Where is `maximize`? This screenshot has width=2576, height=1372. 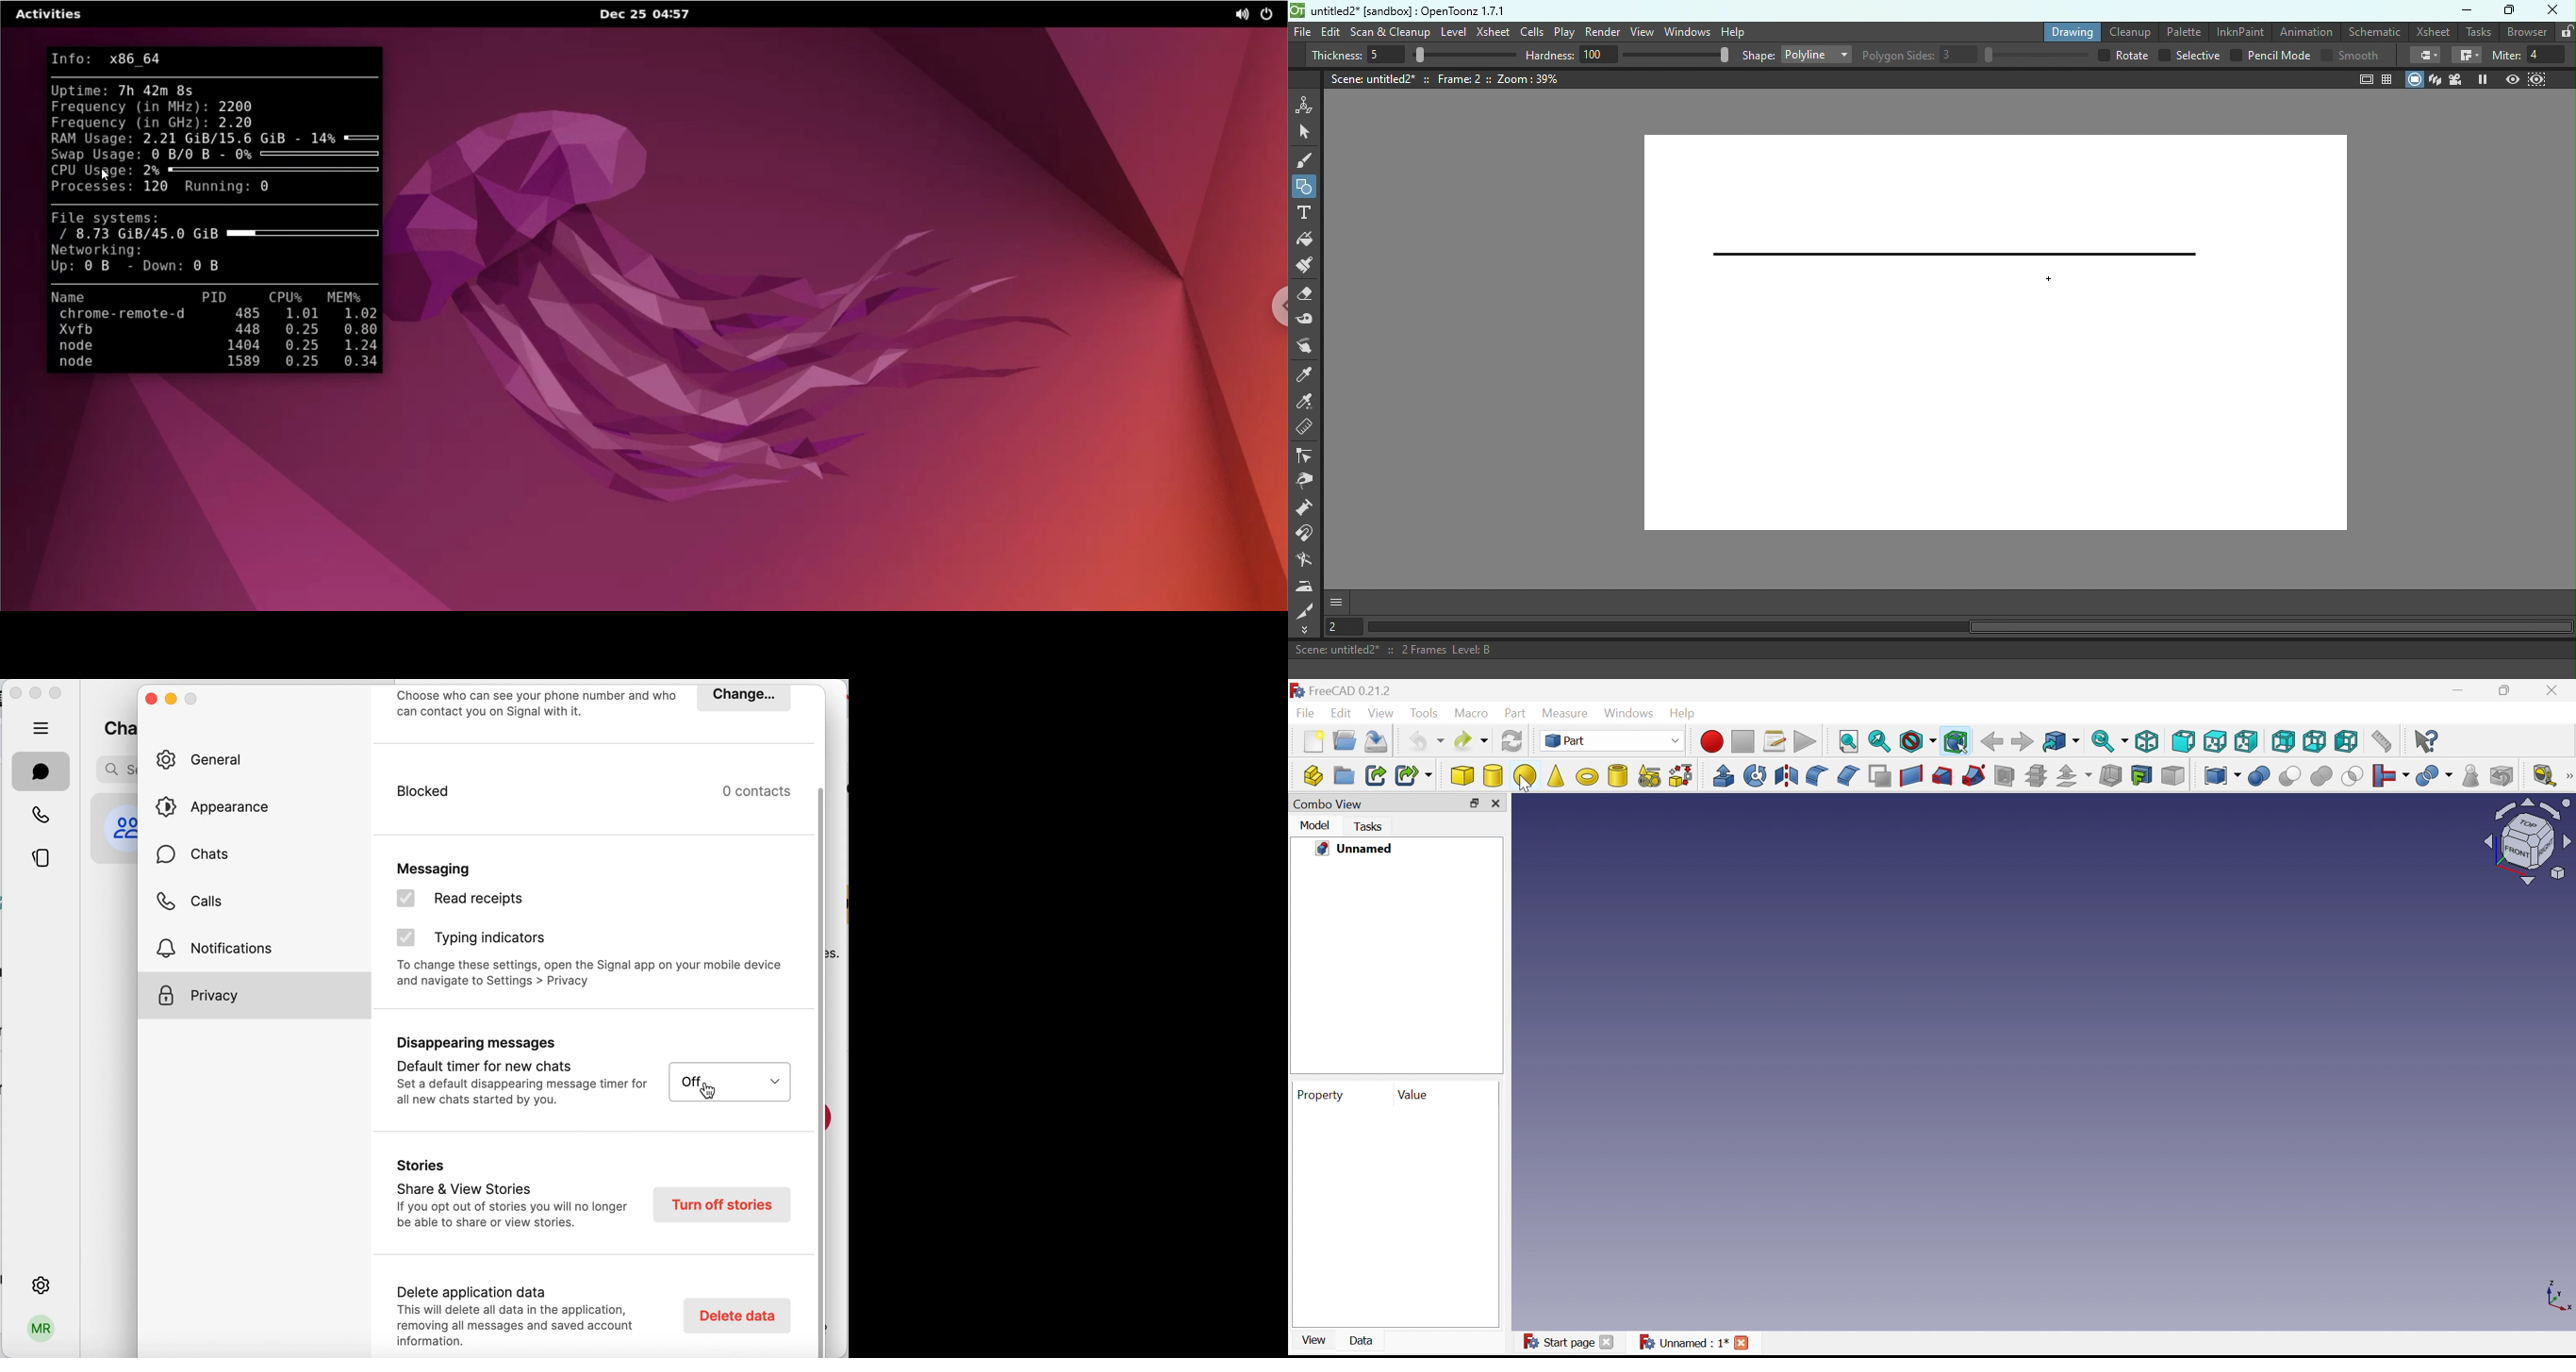 maximize is located at coordinates (193, 699).